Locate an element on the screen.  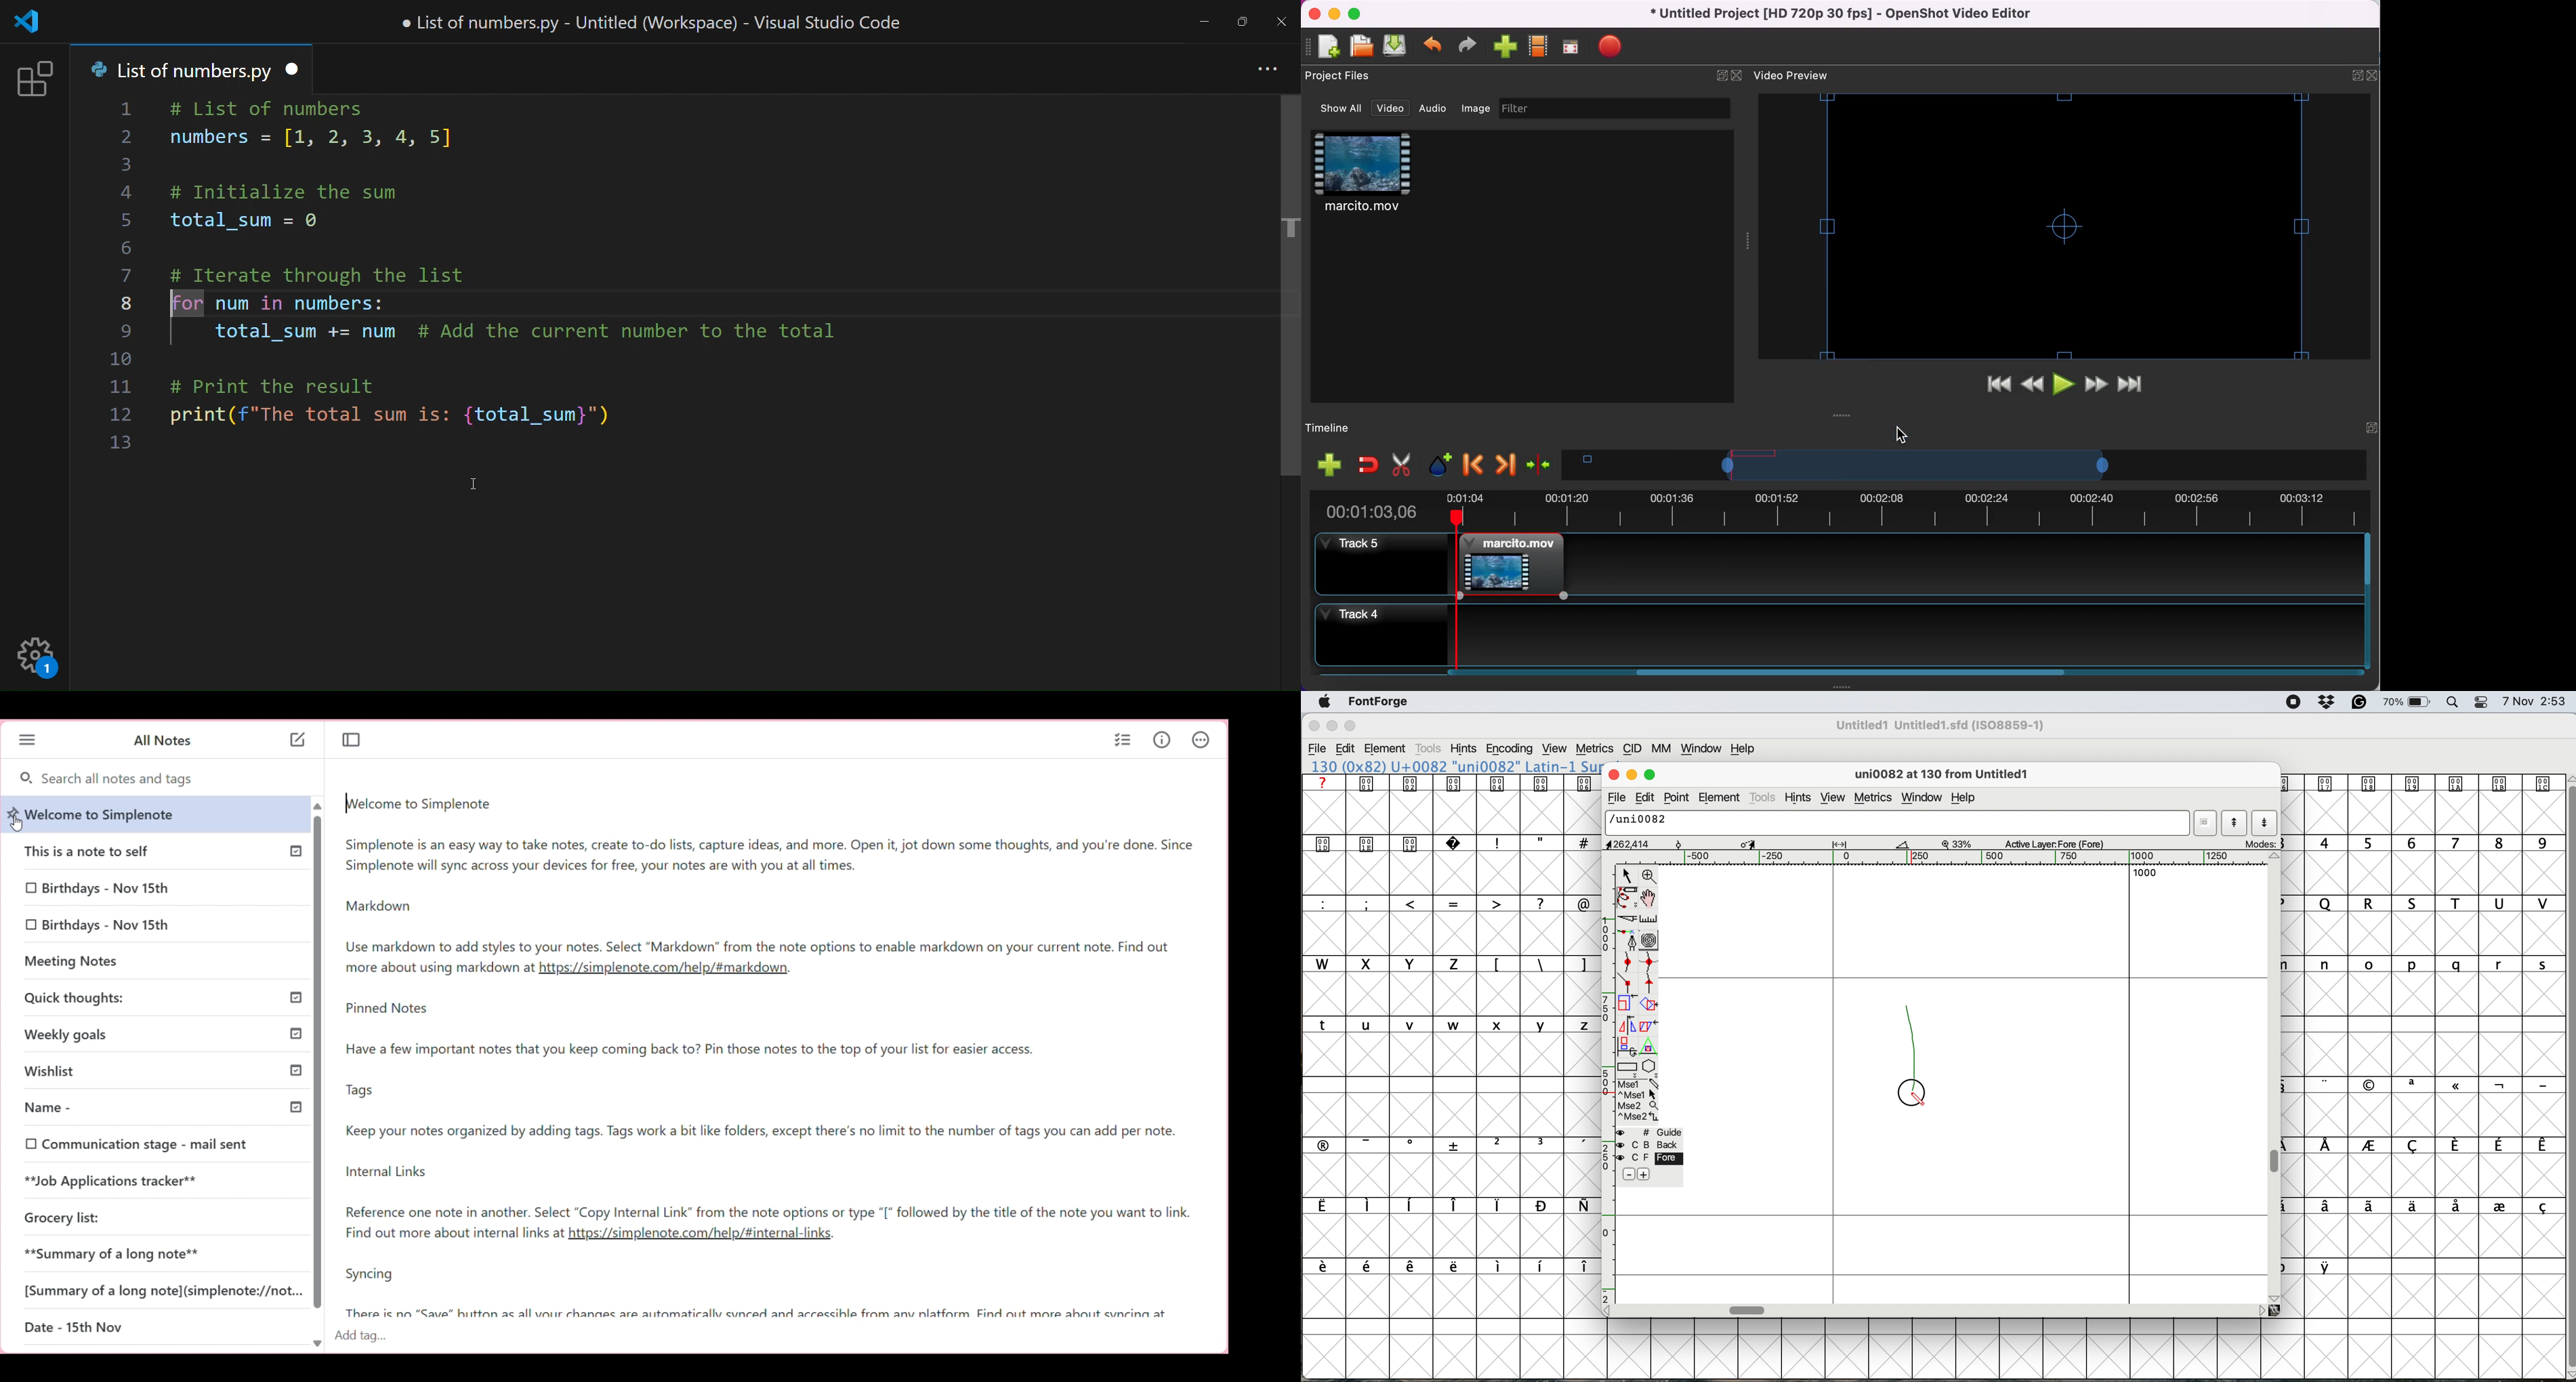
Meeting Notes is located at coordinates (102, 962).